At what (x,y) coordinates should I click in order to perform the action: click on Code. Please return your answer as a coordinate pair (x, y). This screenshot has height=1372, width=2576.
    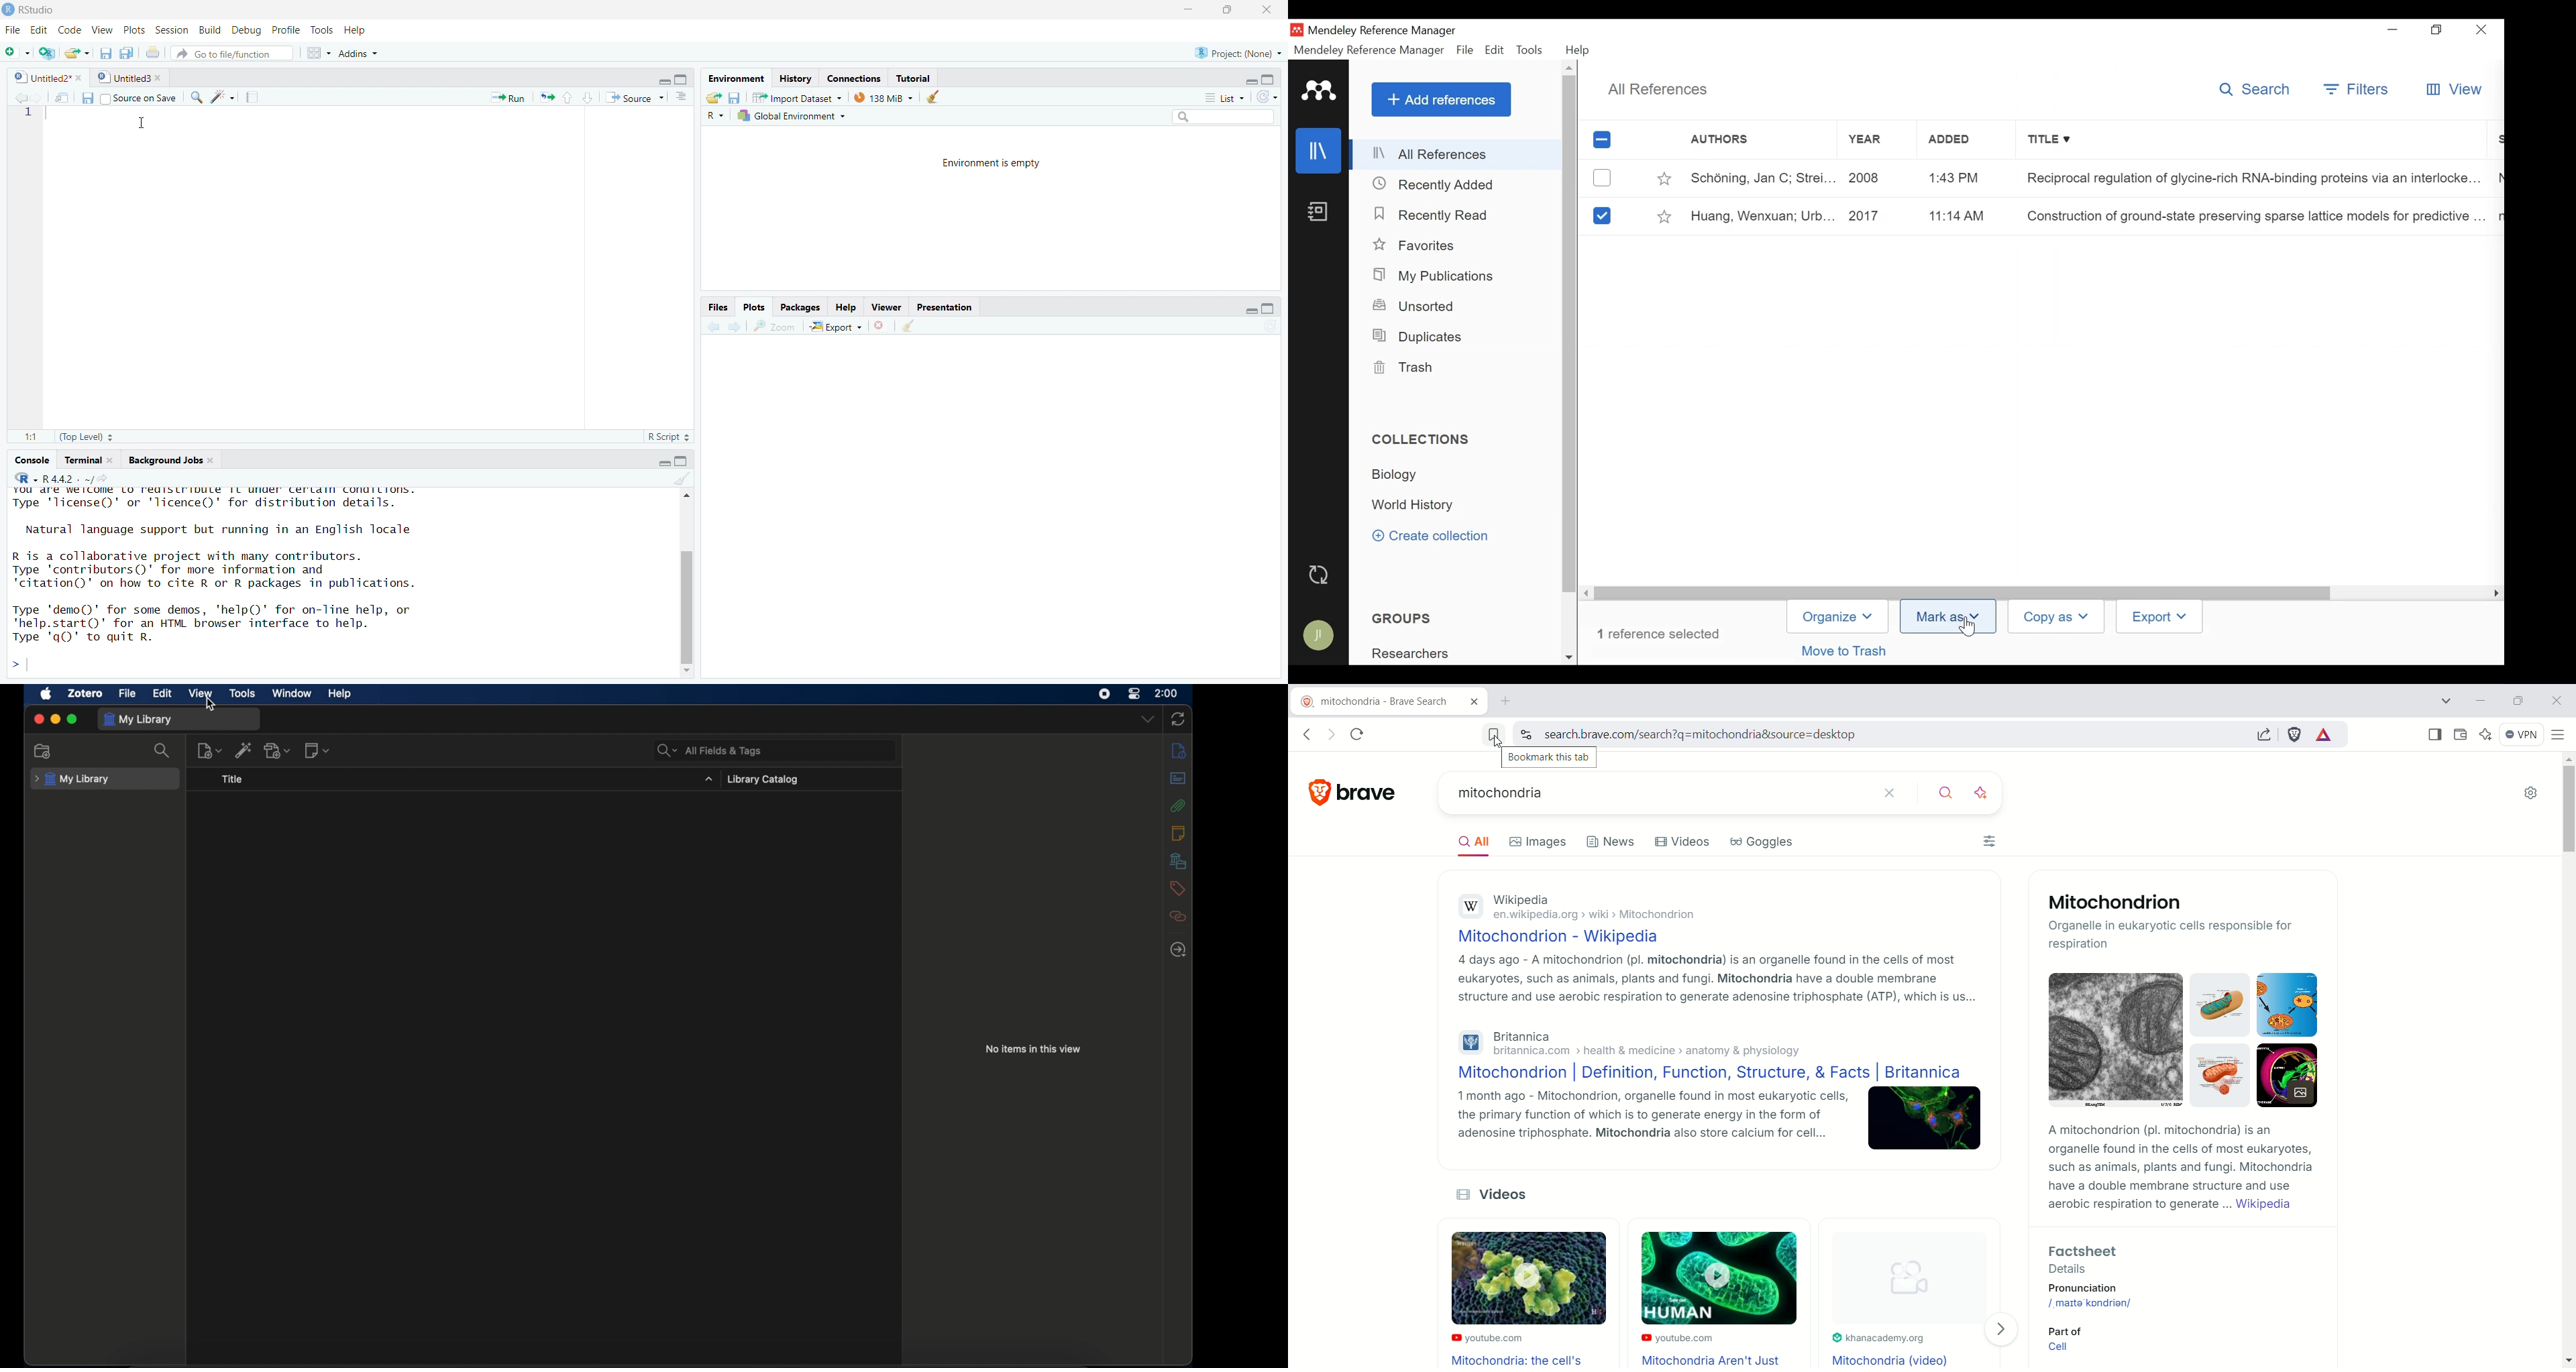
    Looking at the image, I should click on (70, 31).